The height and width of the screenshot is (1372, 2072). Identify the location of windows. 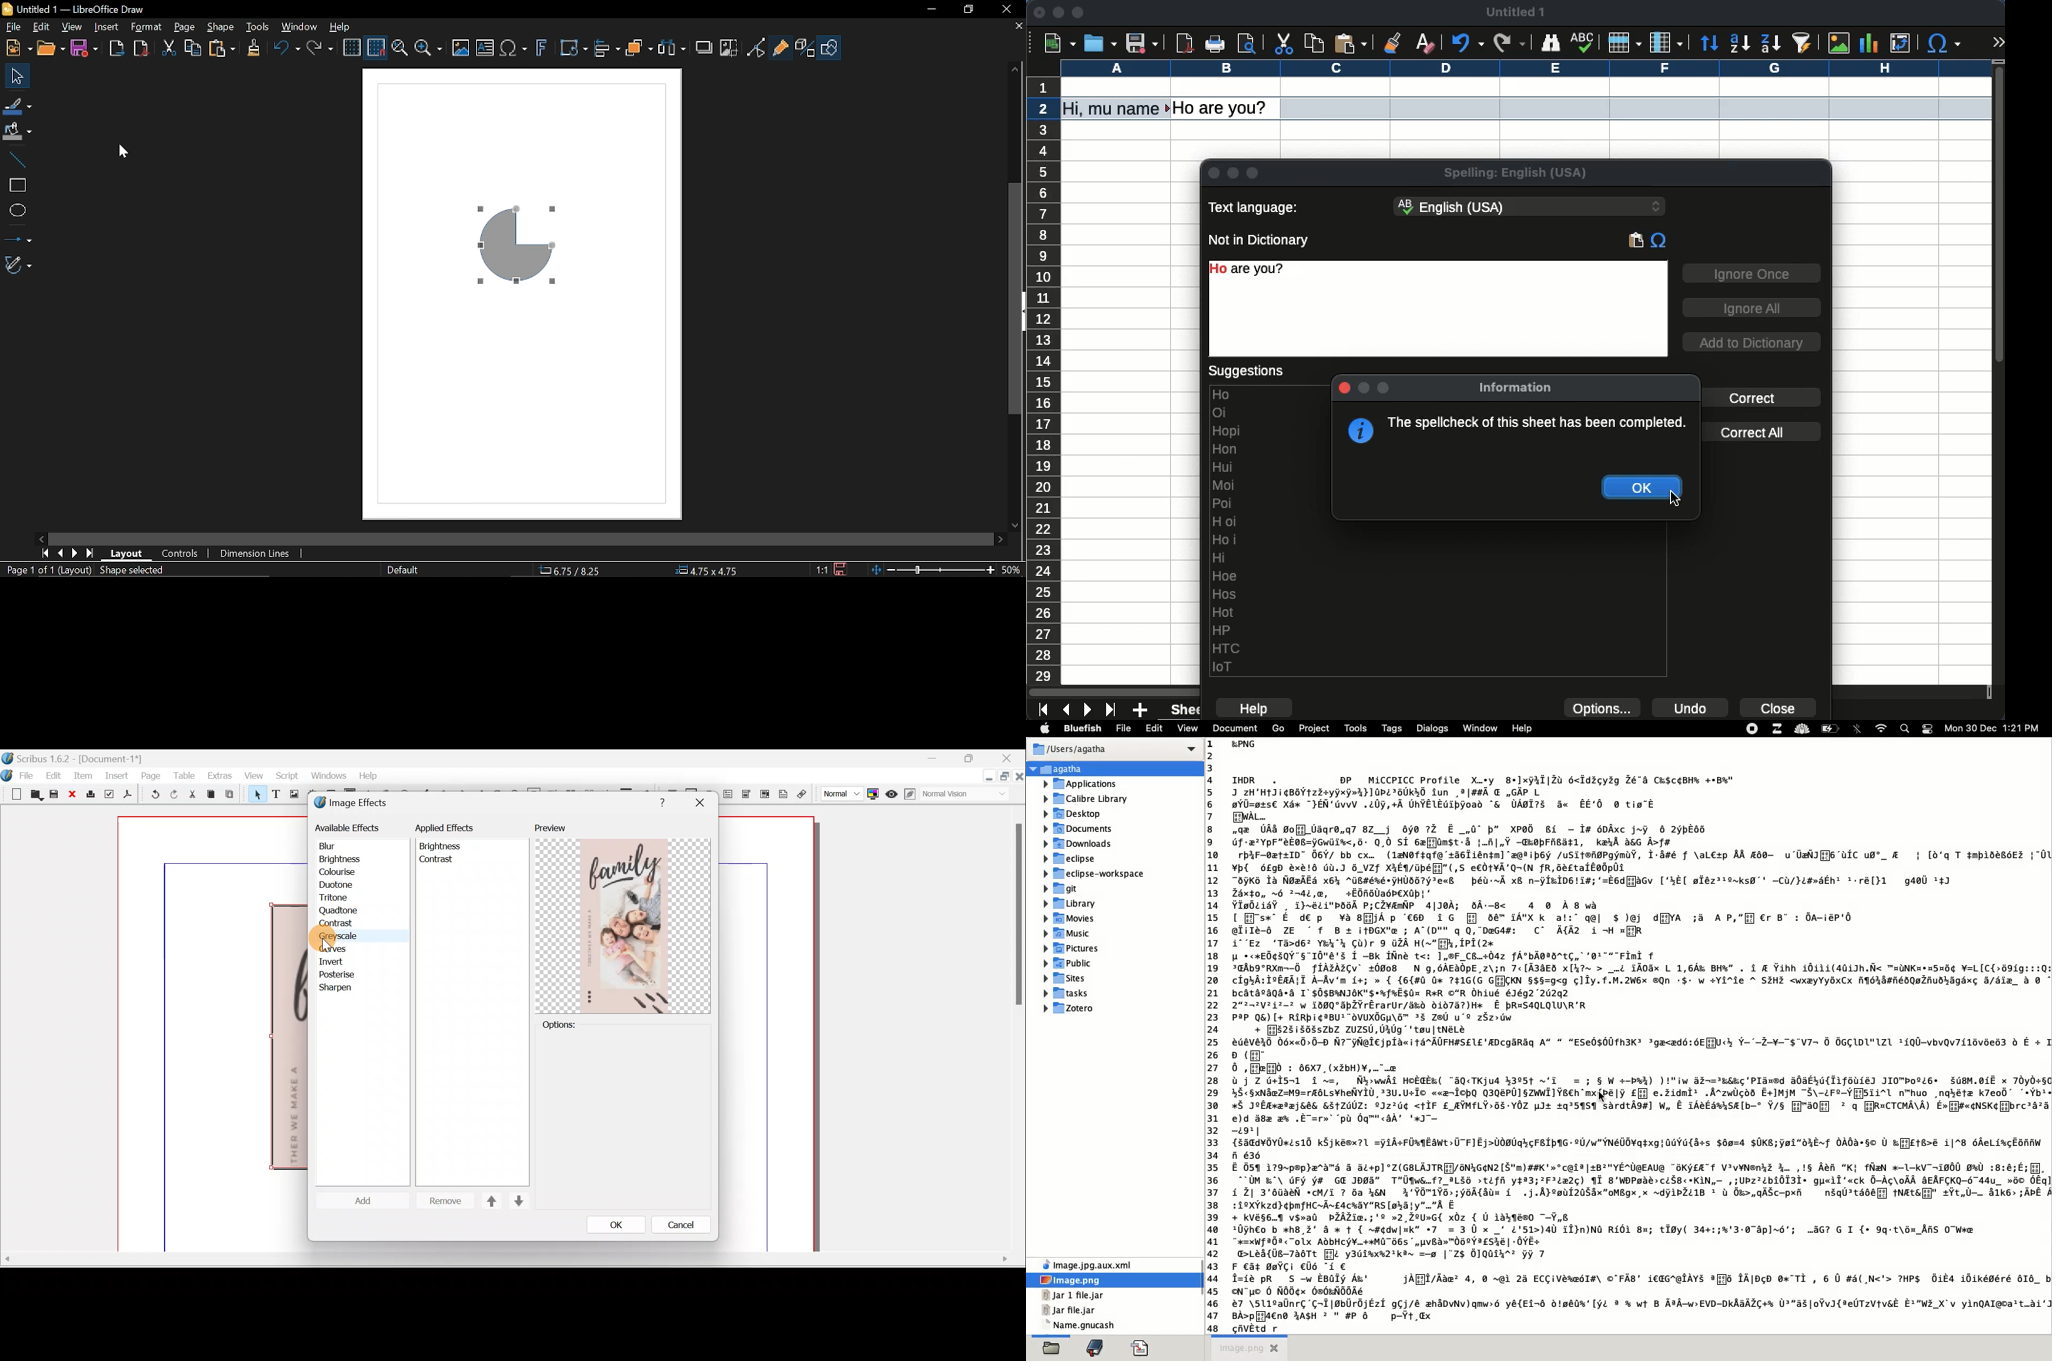
(330, 776).